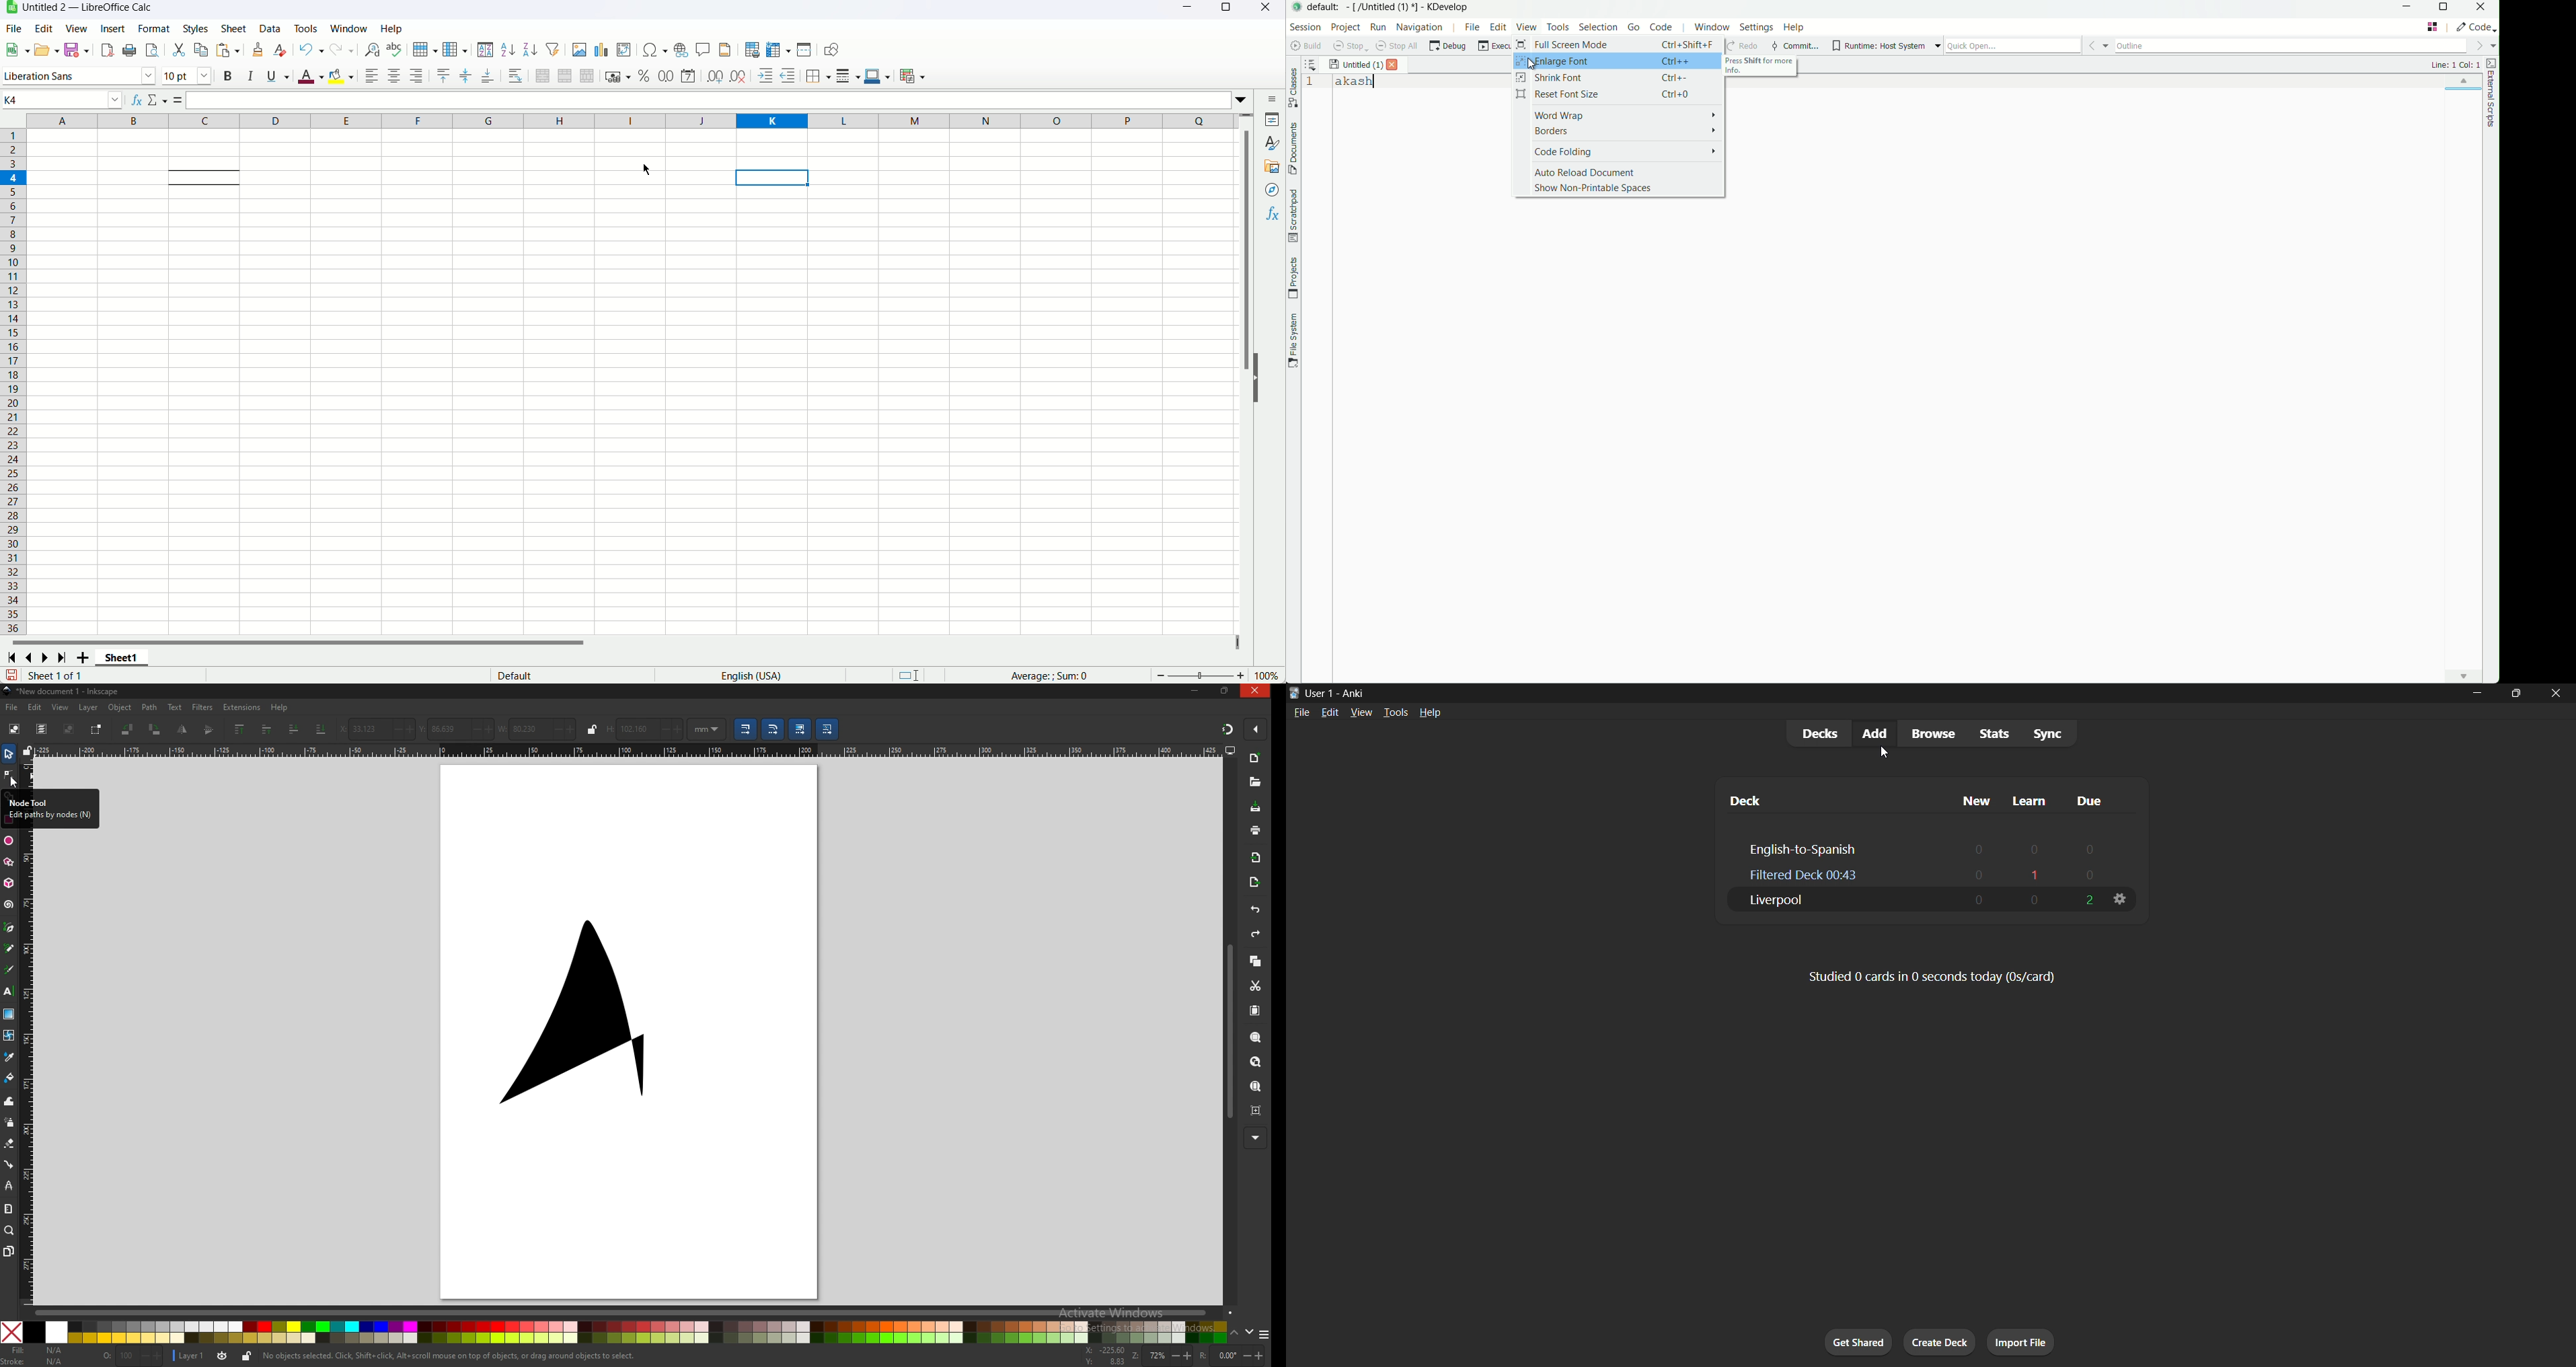  Describe the element at coordinates (1254, 758) in the screenshot. I see `new` at that location.